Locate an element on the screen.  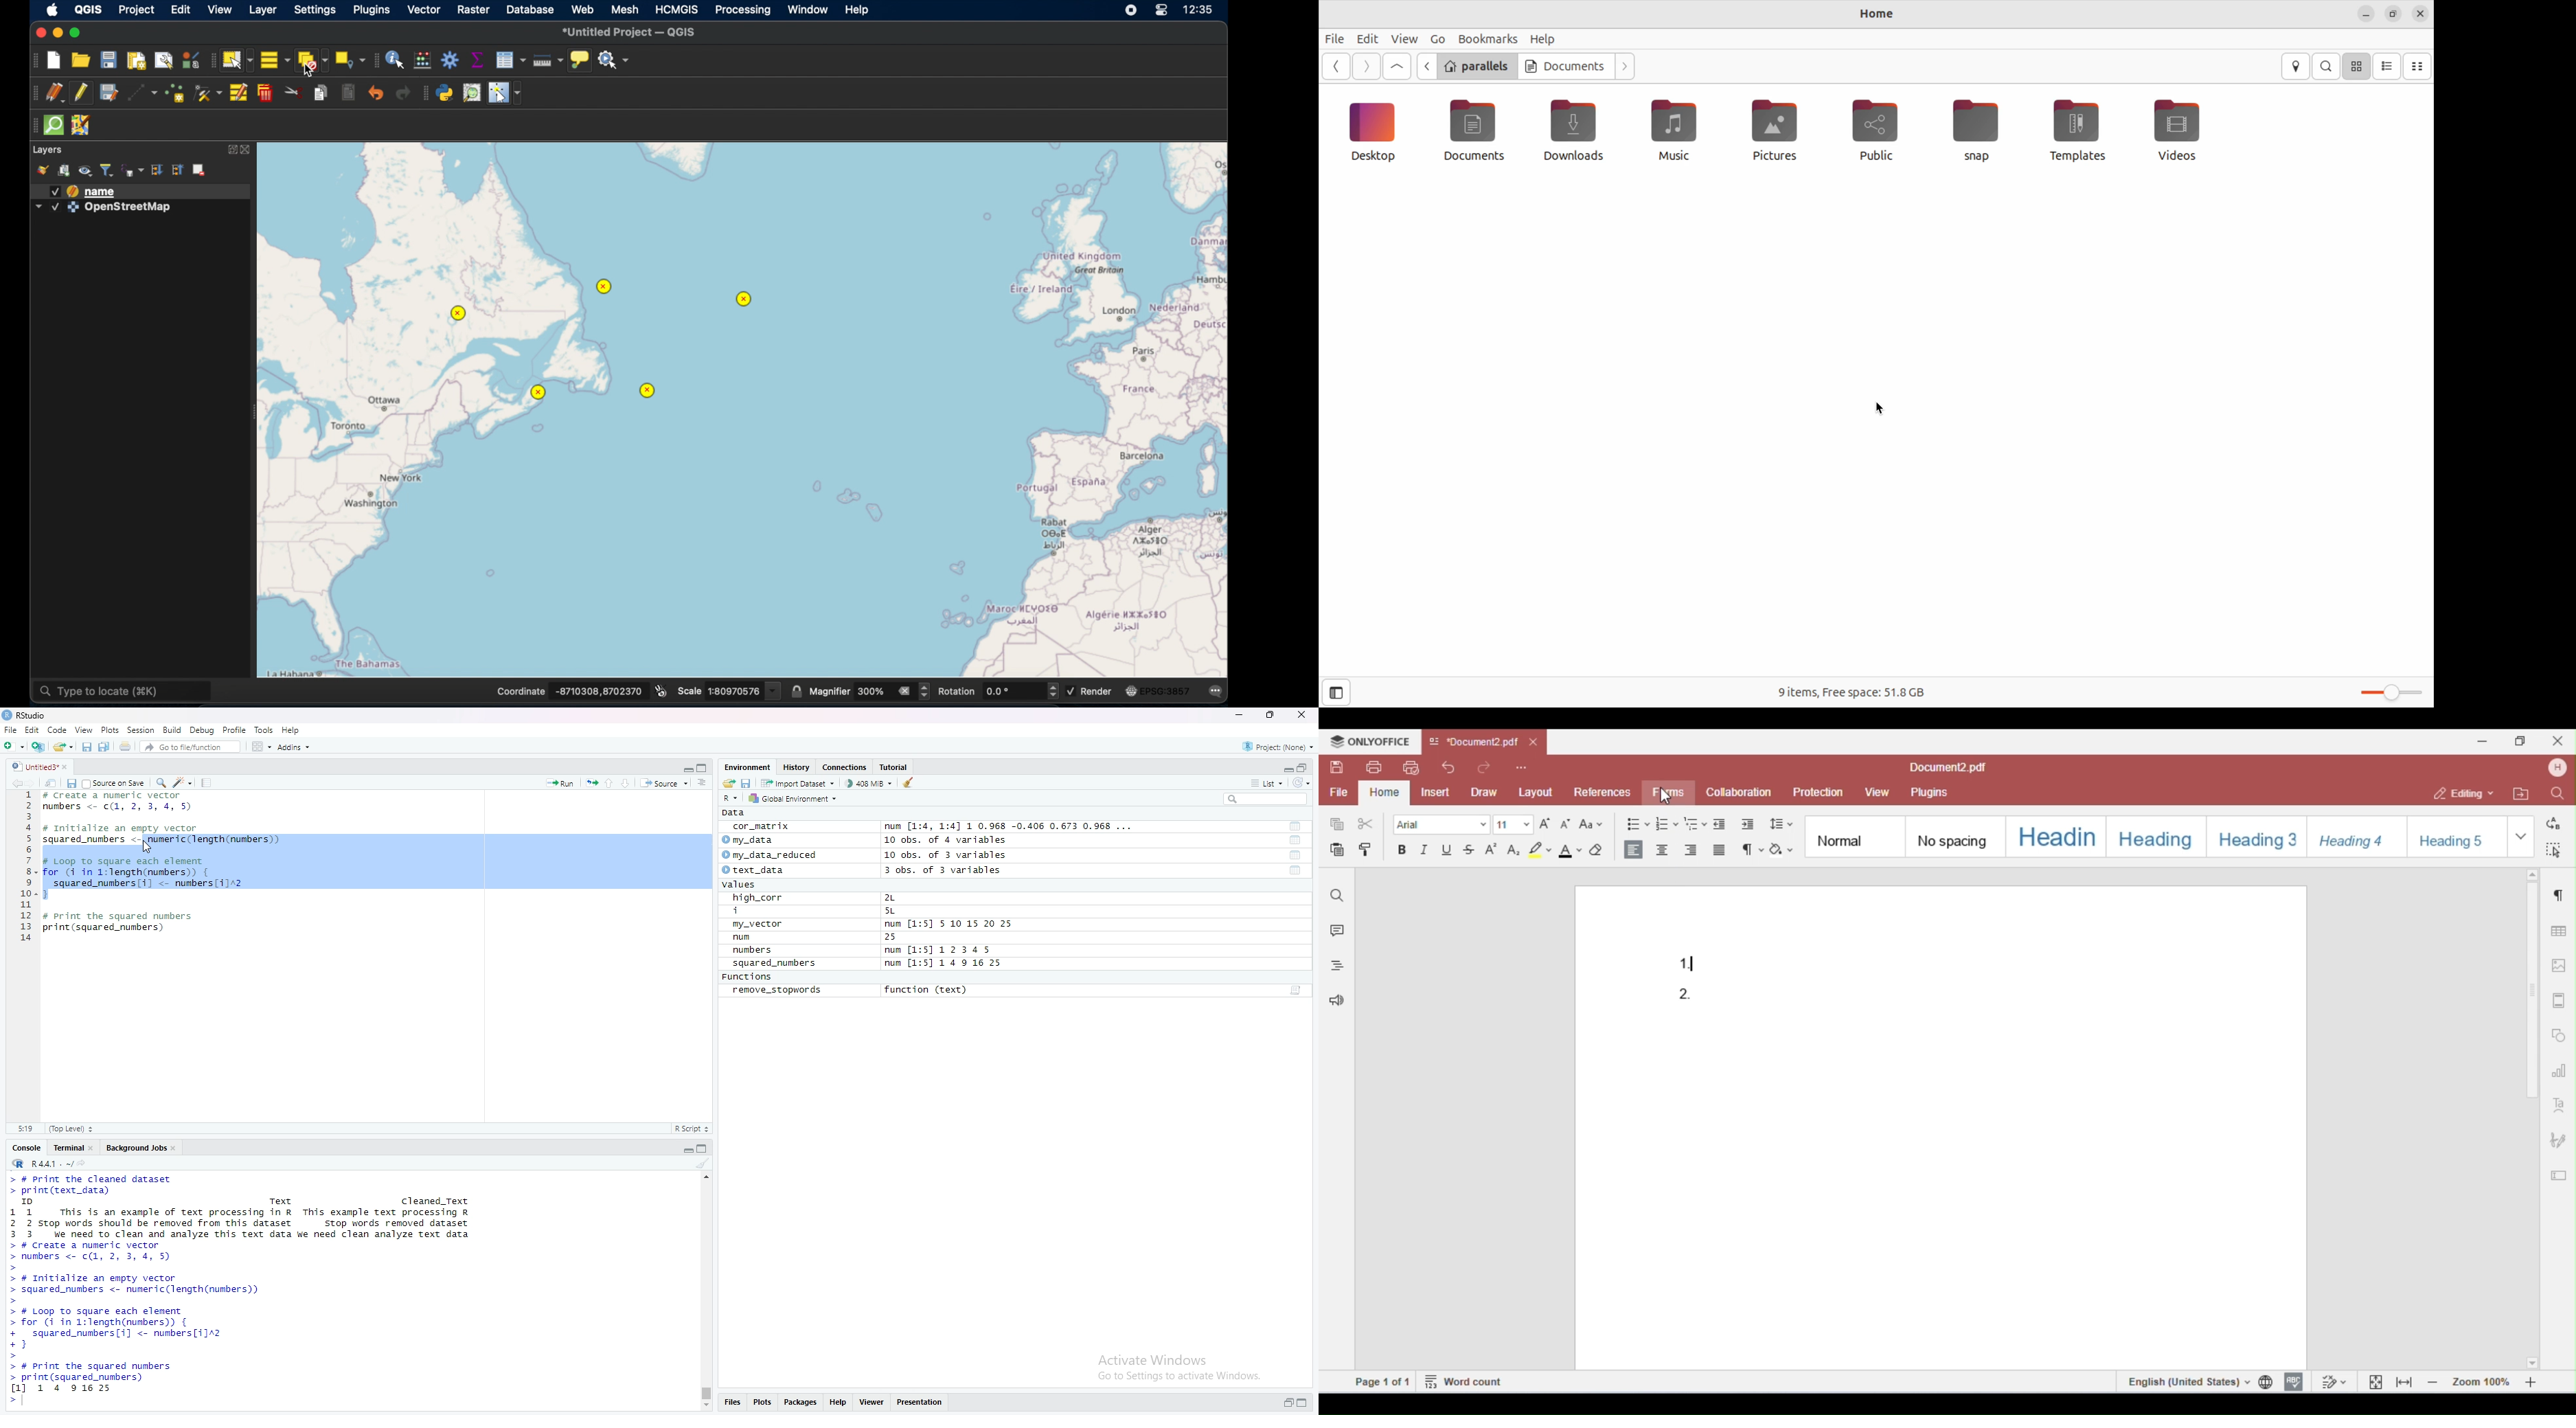
close is located at coordinates (93, 1146).